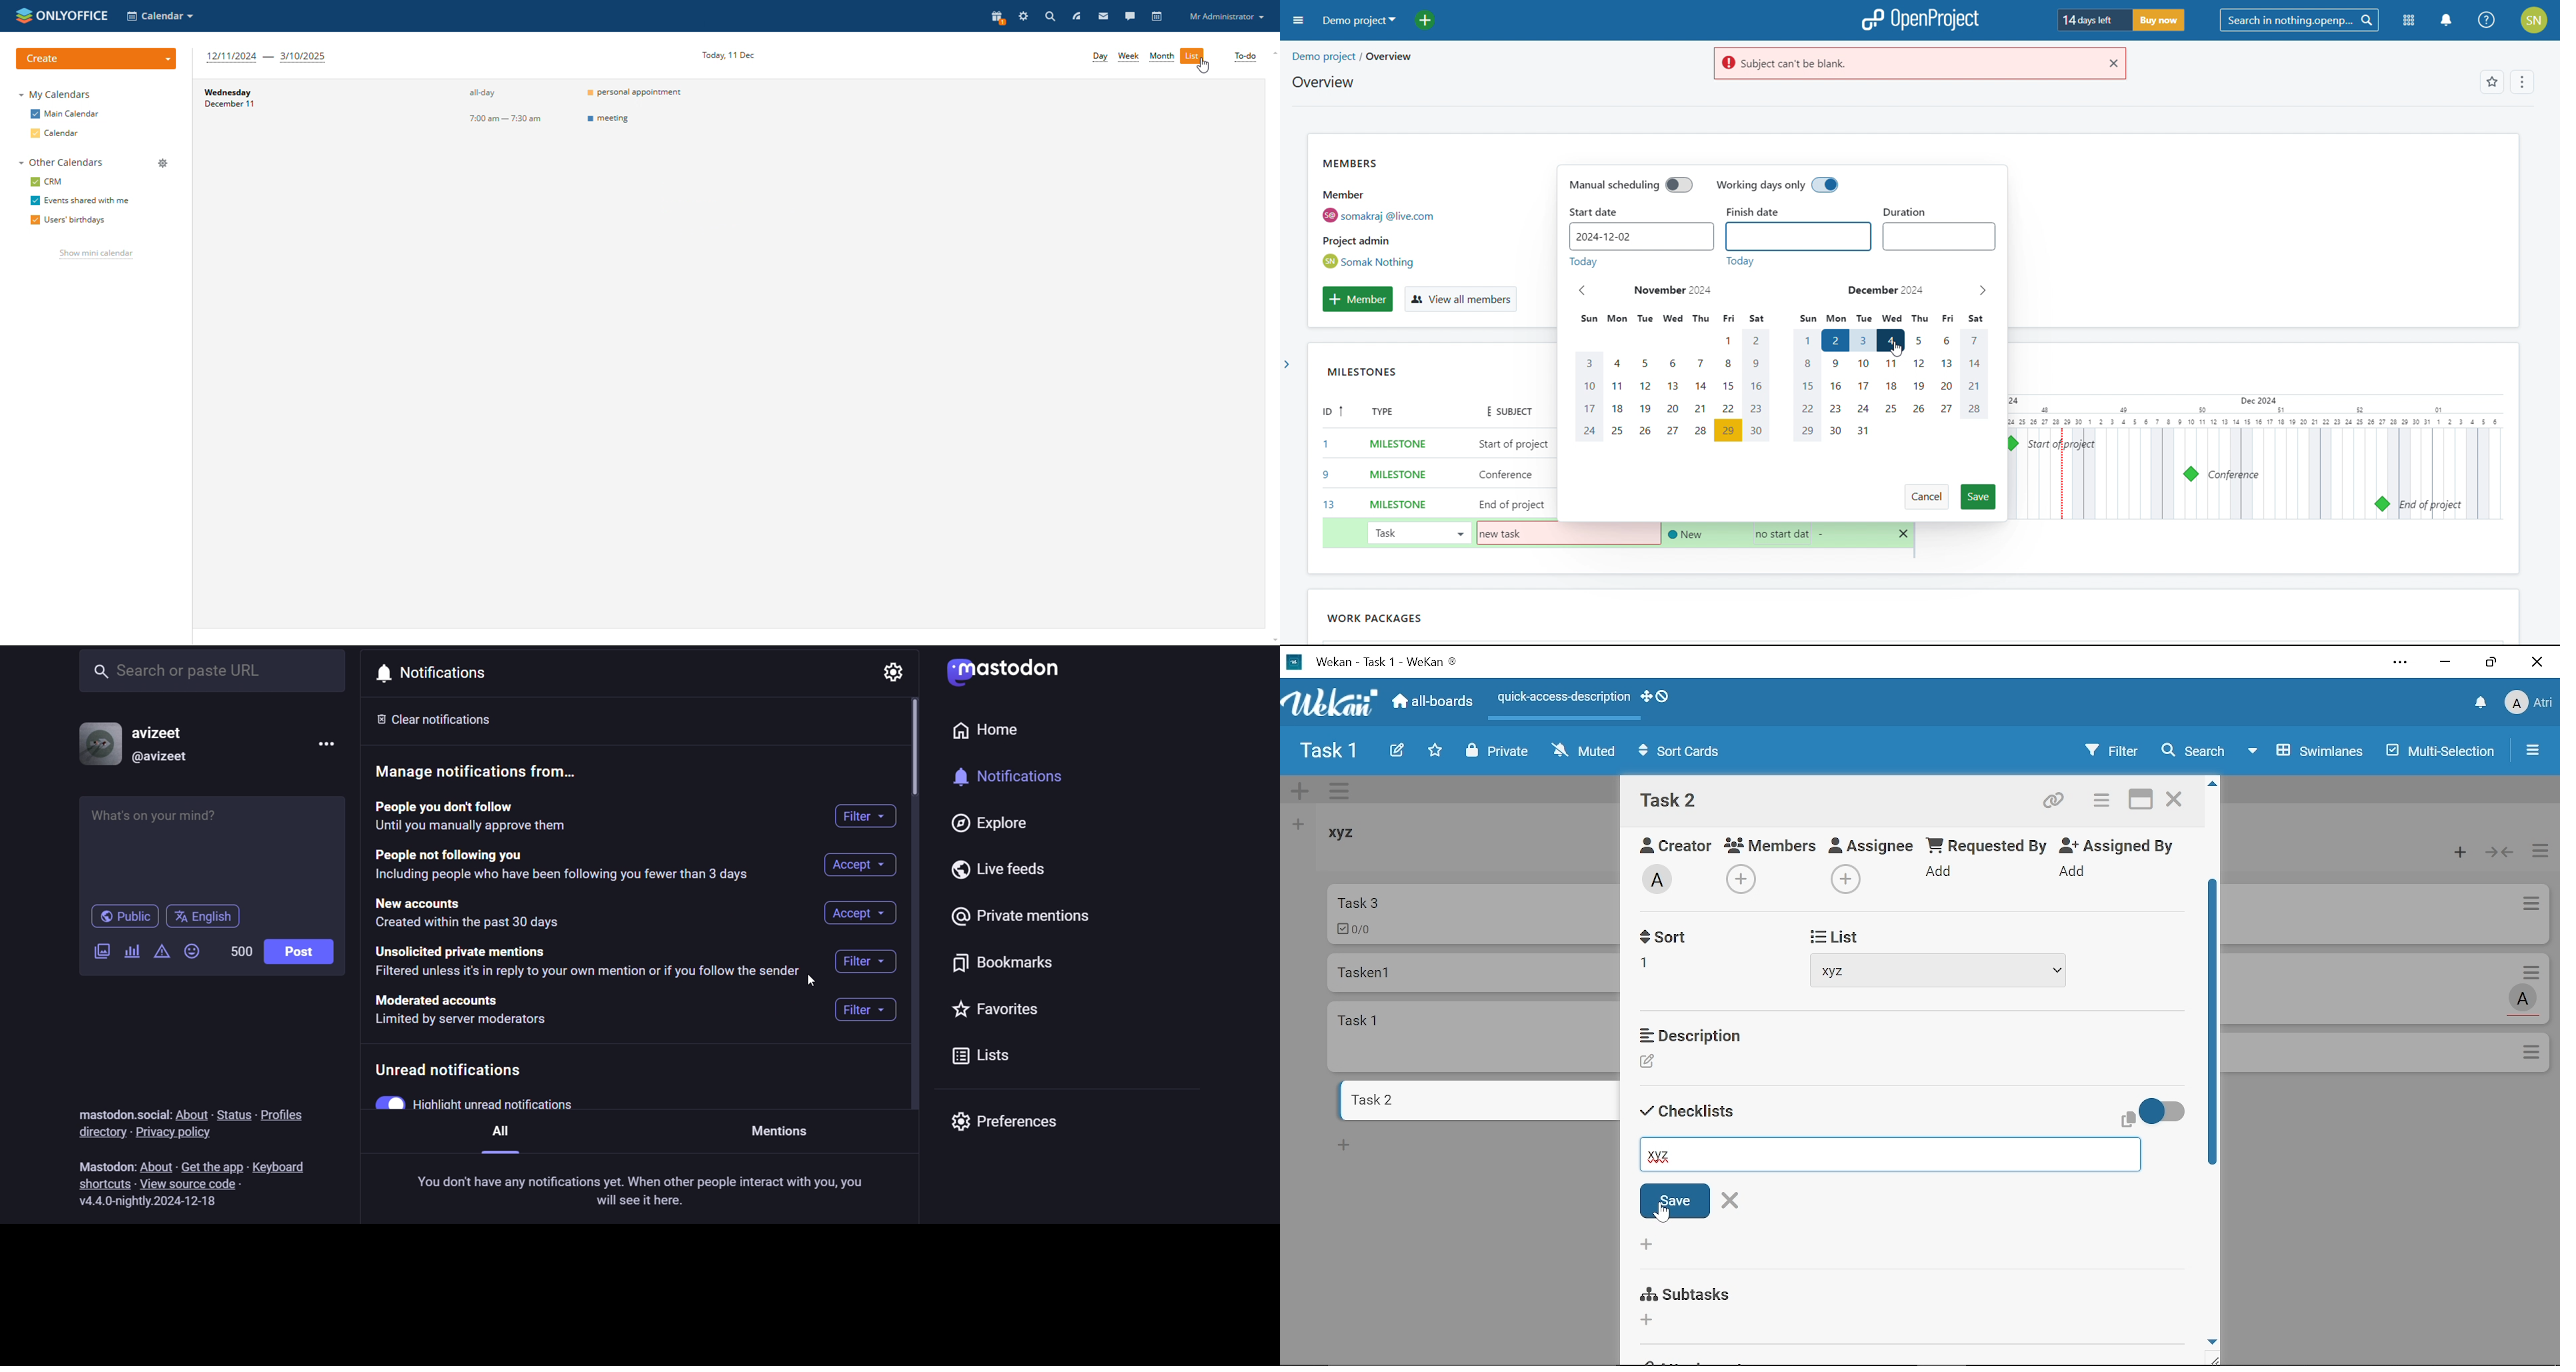 The width and height of the screenshot is (2576, 1372). Describe the element at coordinates (1656, 967) in the screenshot. I see `Add recieved date` at that location.